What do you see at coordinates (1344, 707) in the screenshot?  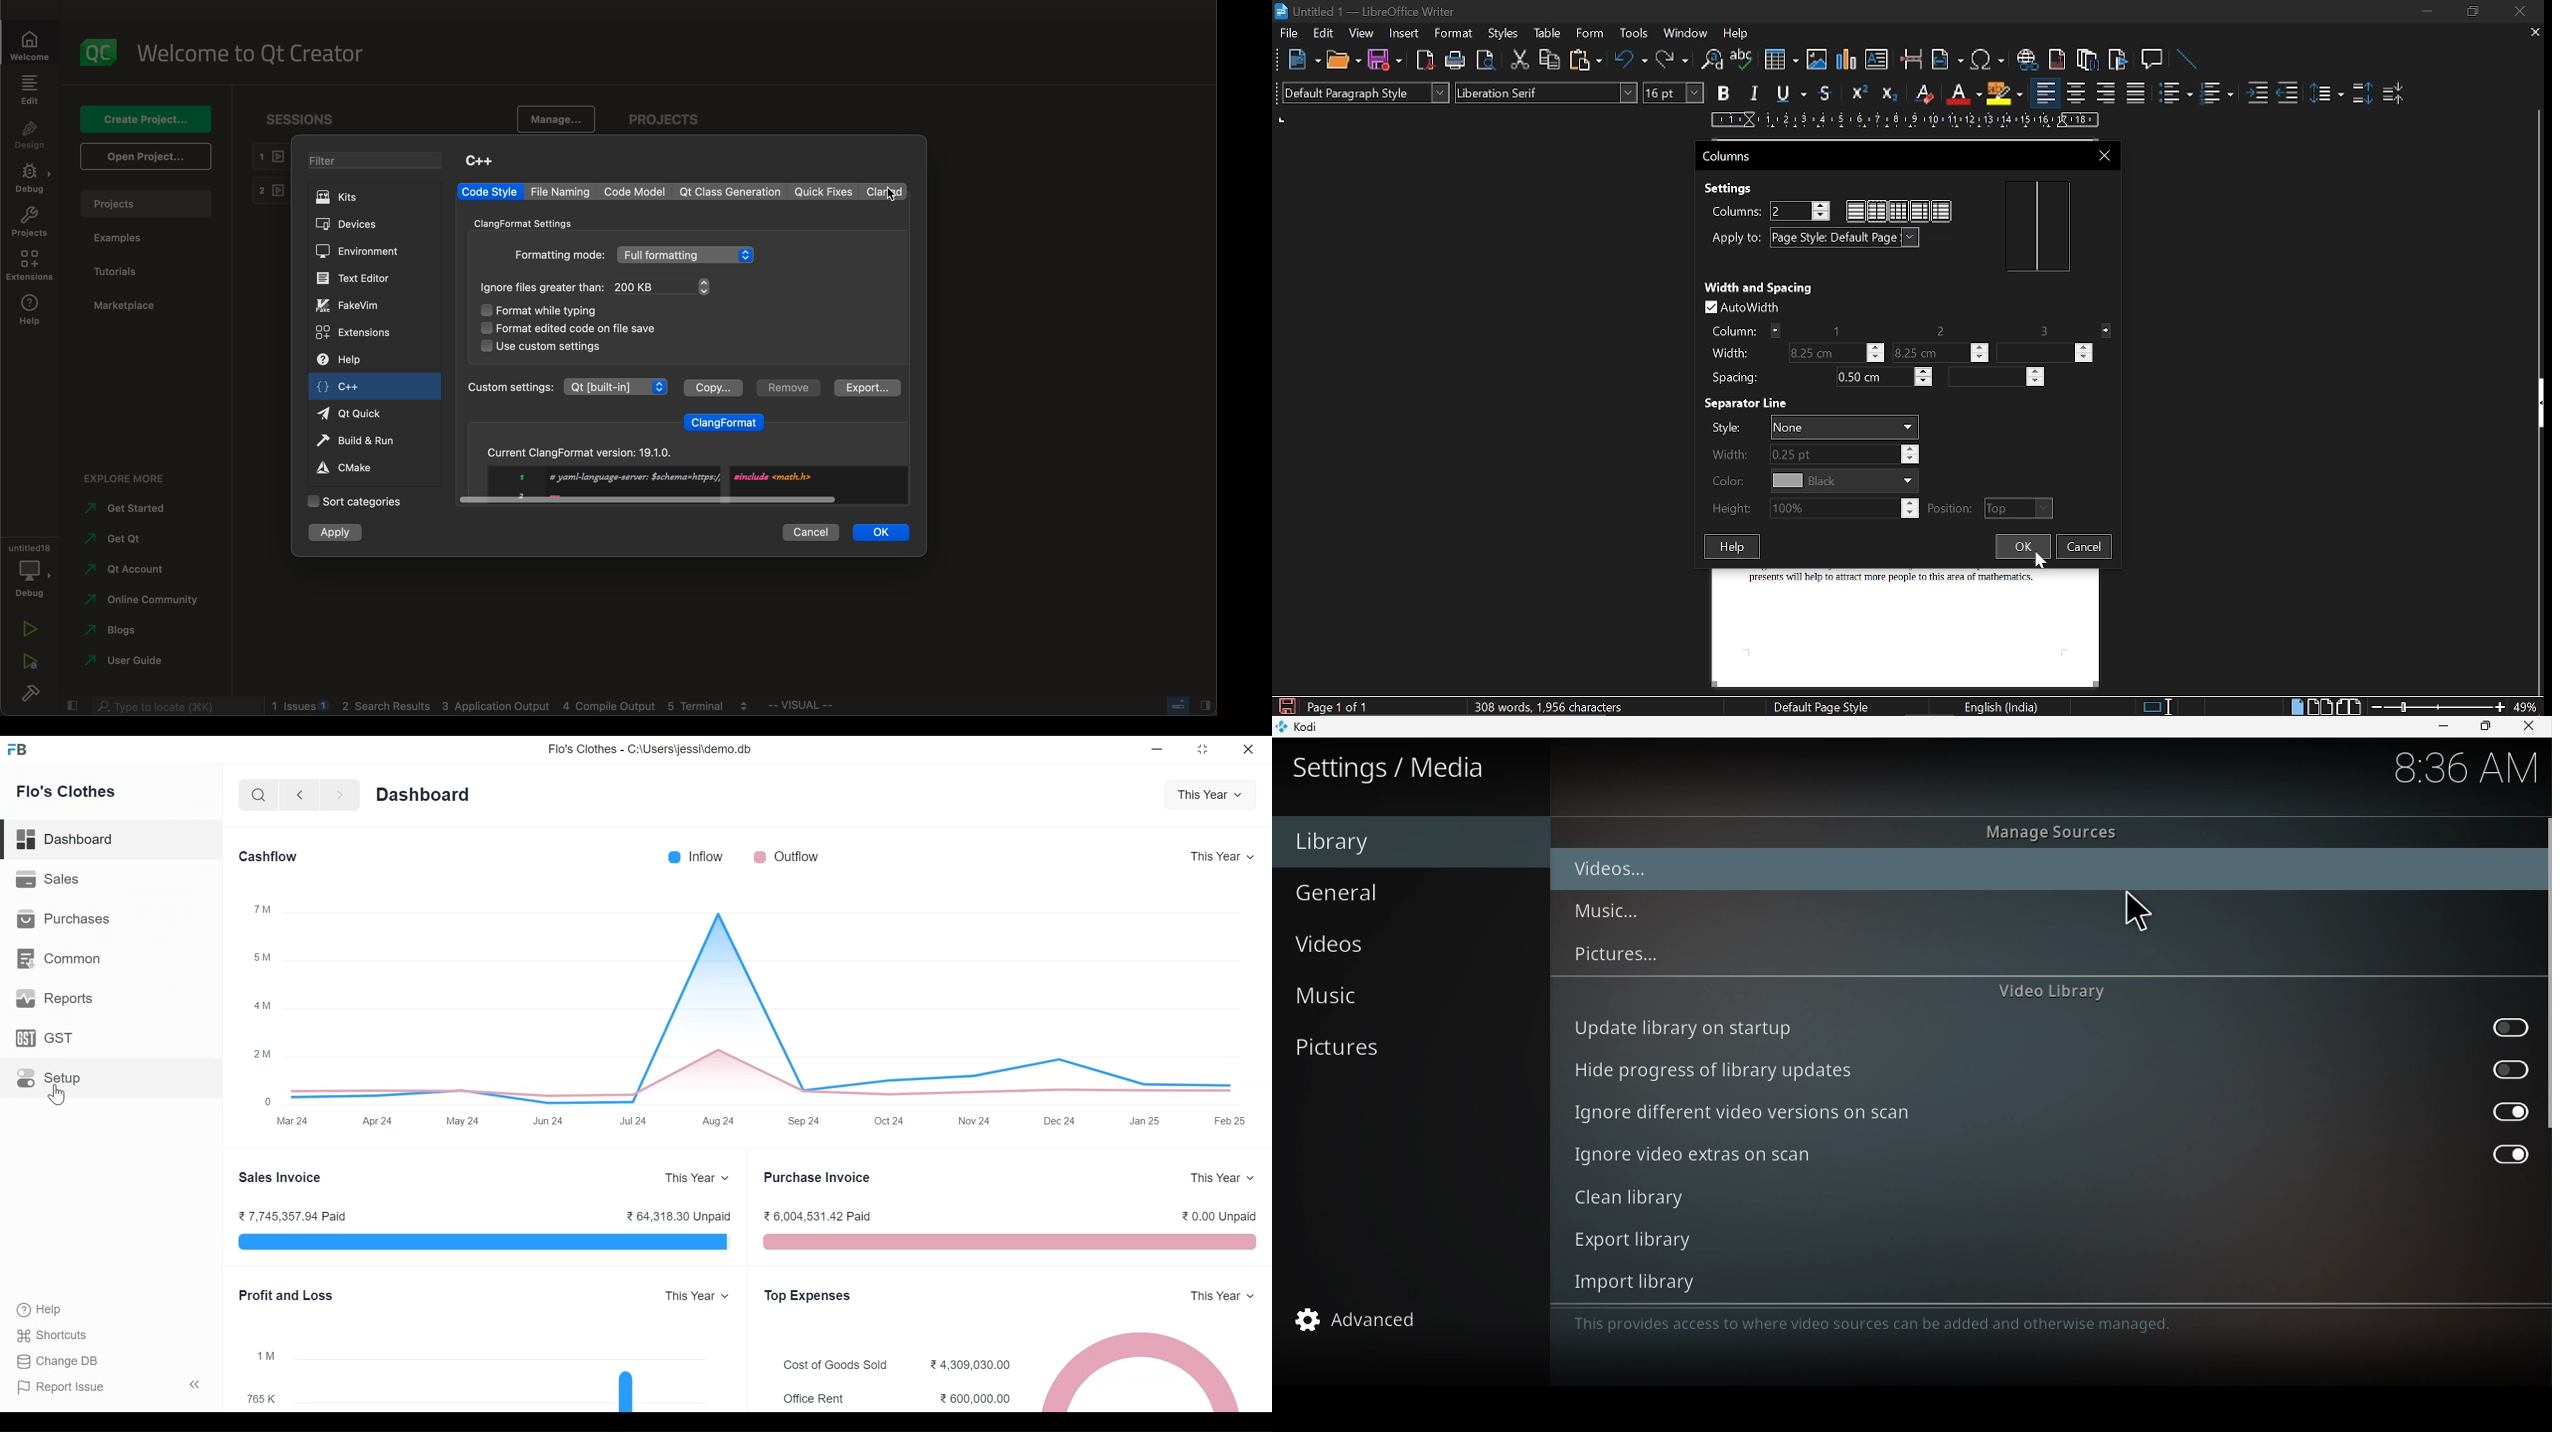 I see `current page (Page 1 of 1)` at bounding box center [1344, 707].